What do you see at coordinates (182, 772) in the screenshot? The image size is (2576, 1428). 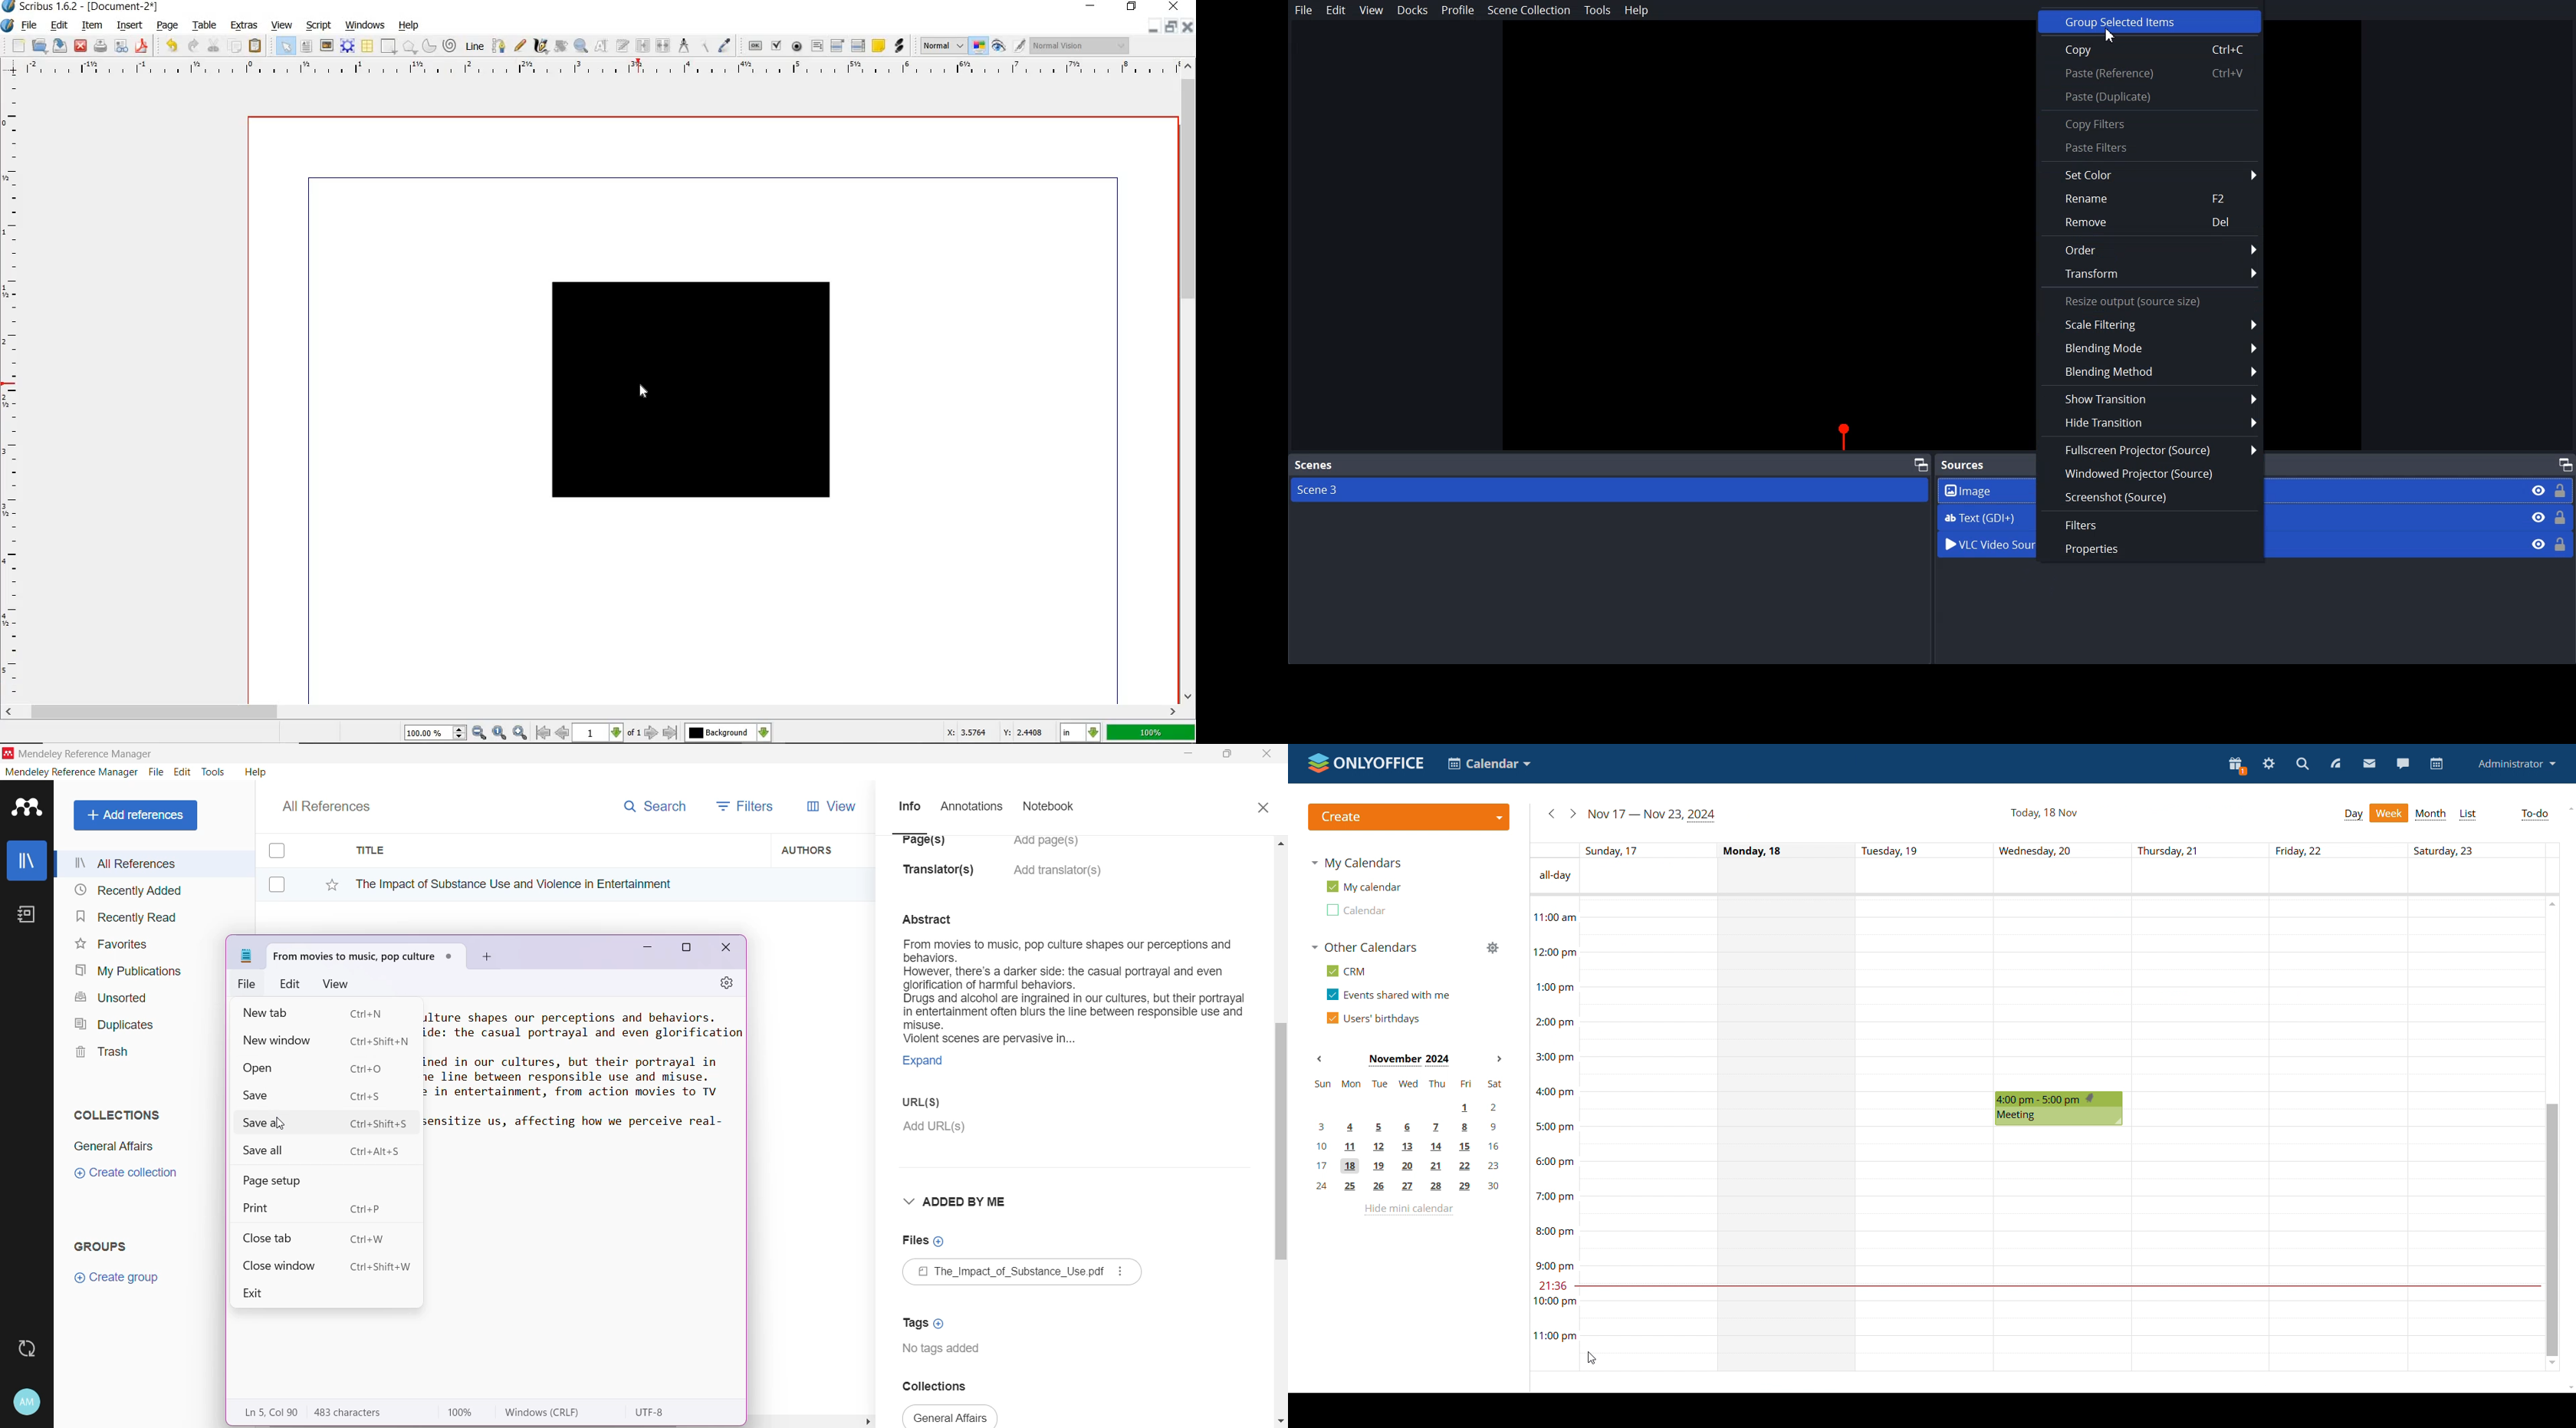 I see `Edit` at bounding box center [182, 772].